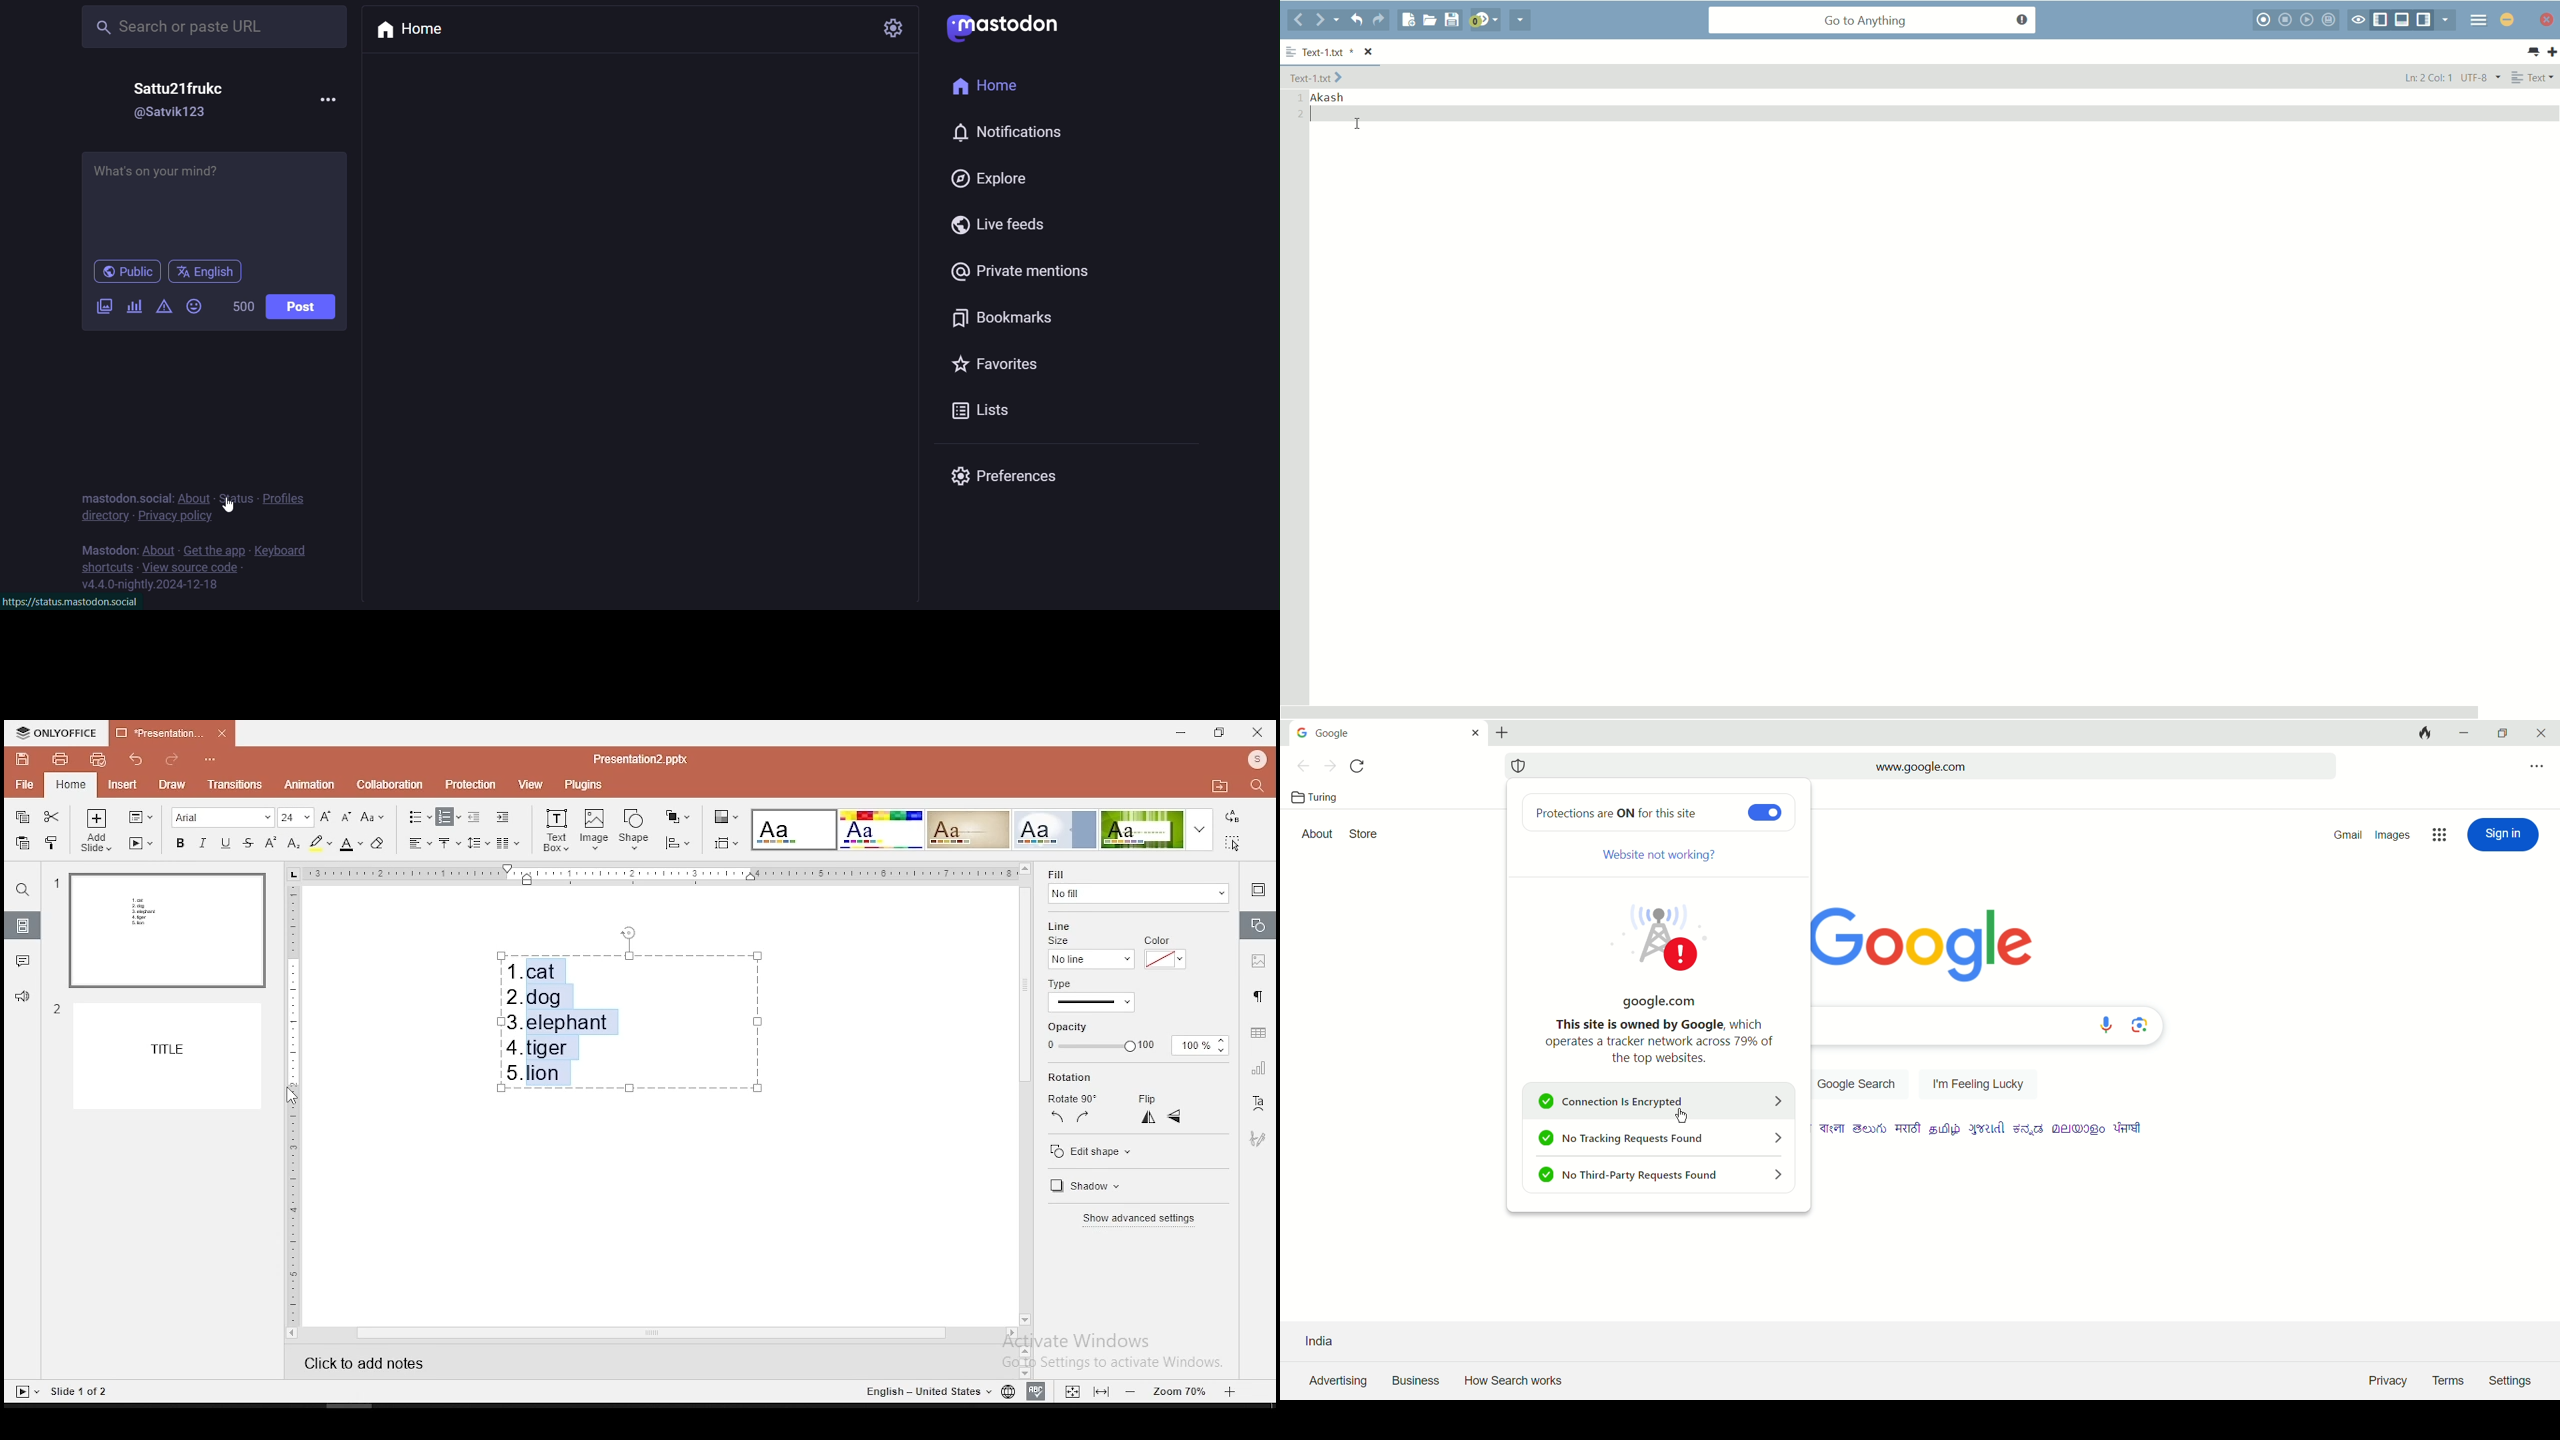  What do you see at coordinates (159, 1055) in the screenshot?
I see `slide 2` at bounding box center [159, 1055].